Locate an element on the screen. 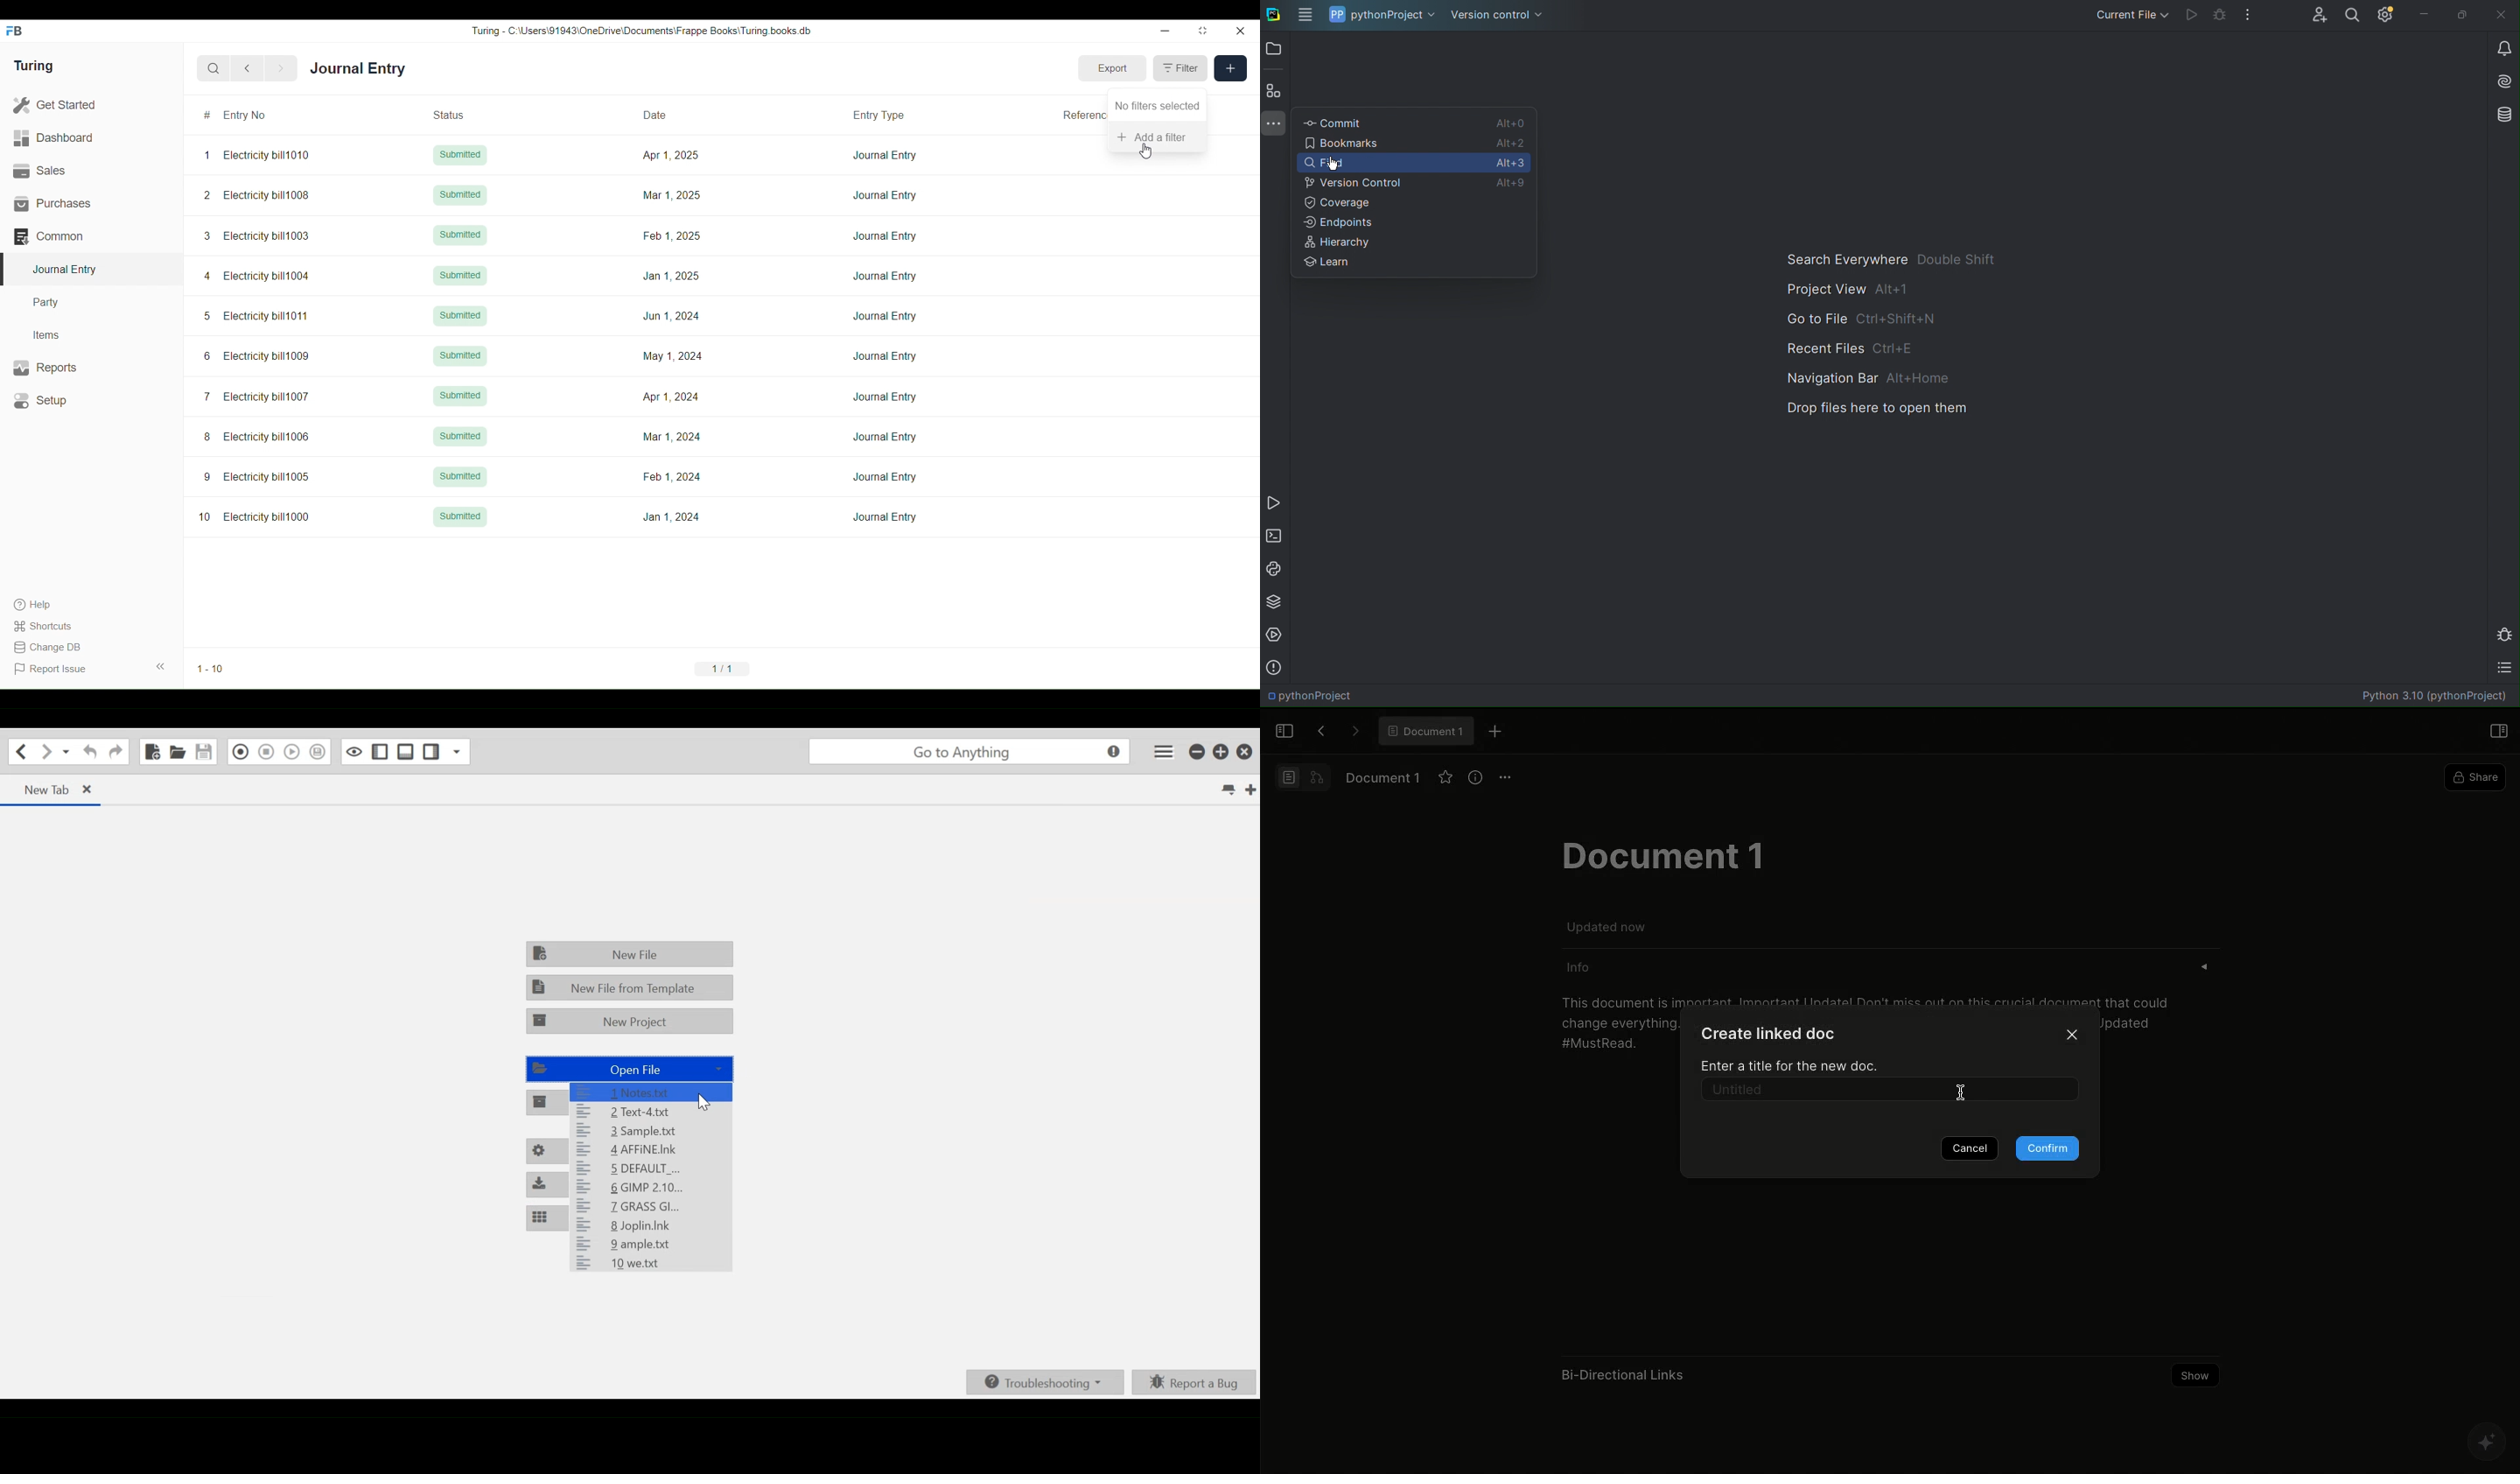 The image size is (2520, 1484). Submitted is located at coordinates (461, 155).